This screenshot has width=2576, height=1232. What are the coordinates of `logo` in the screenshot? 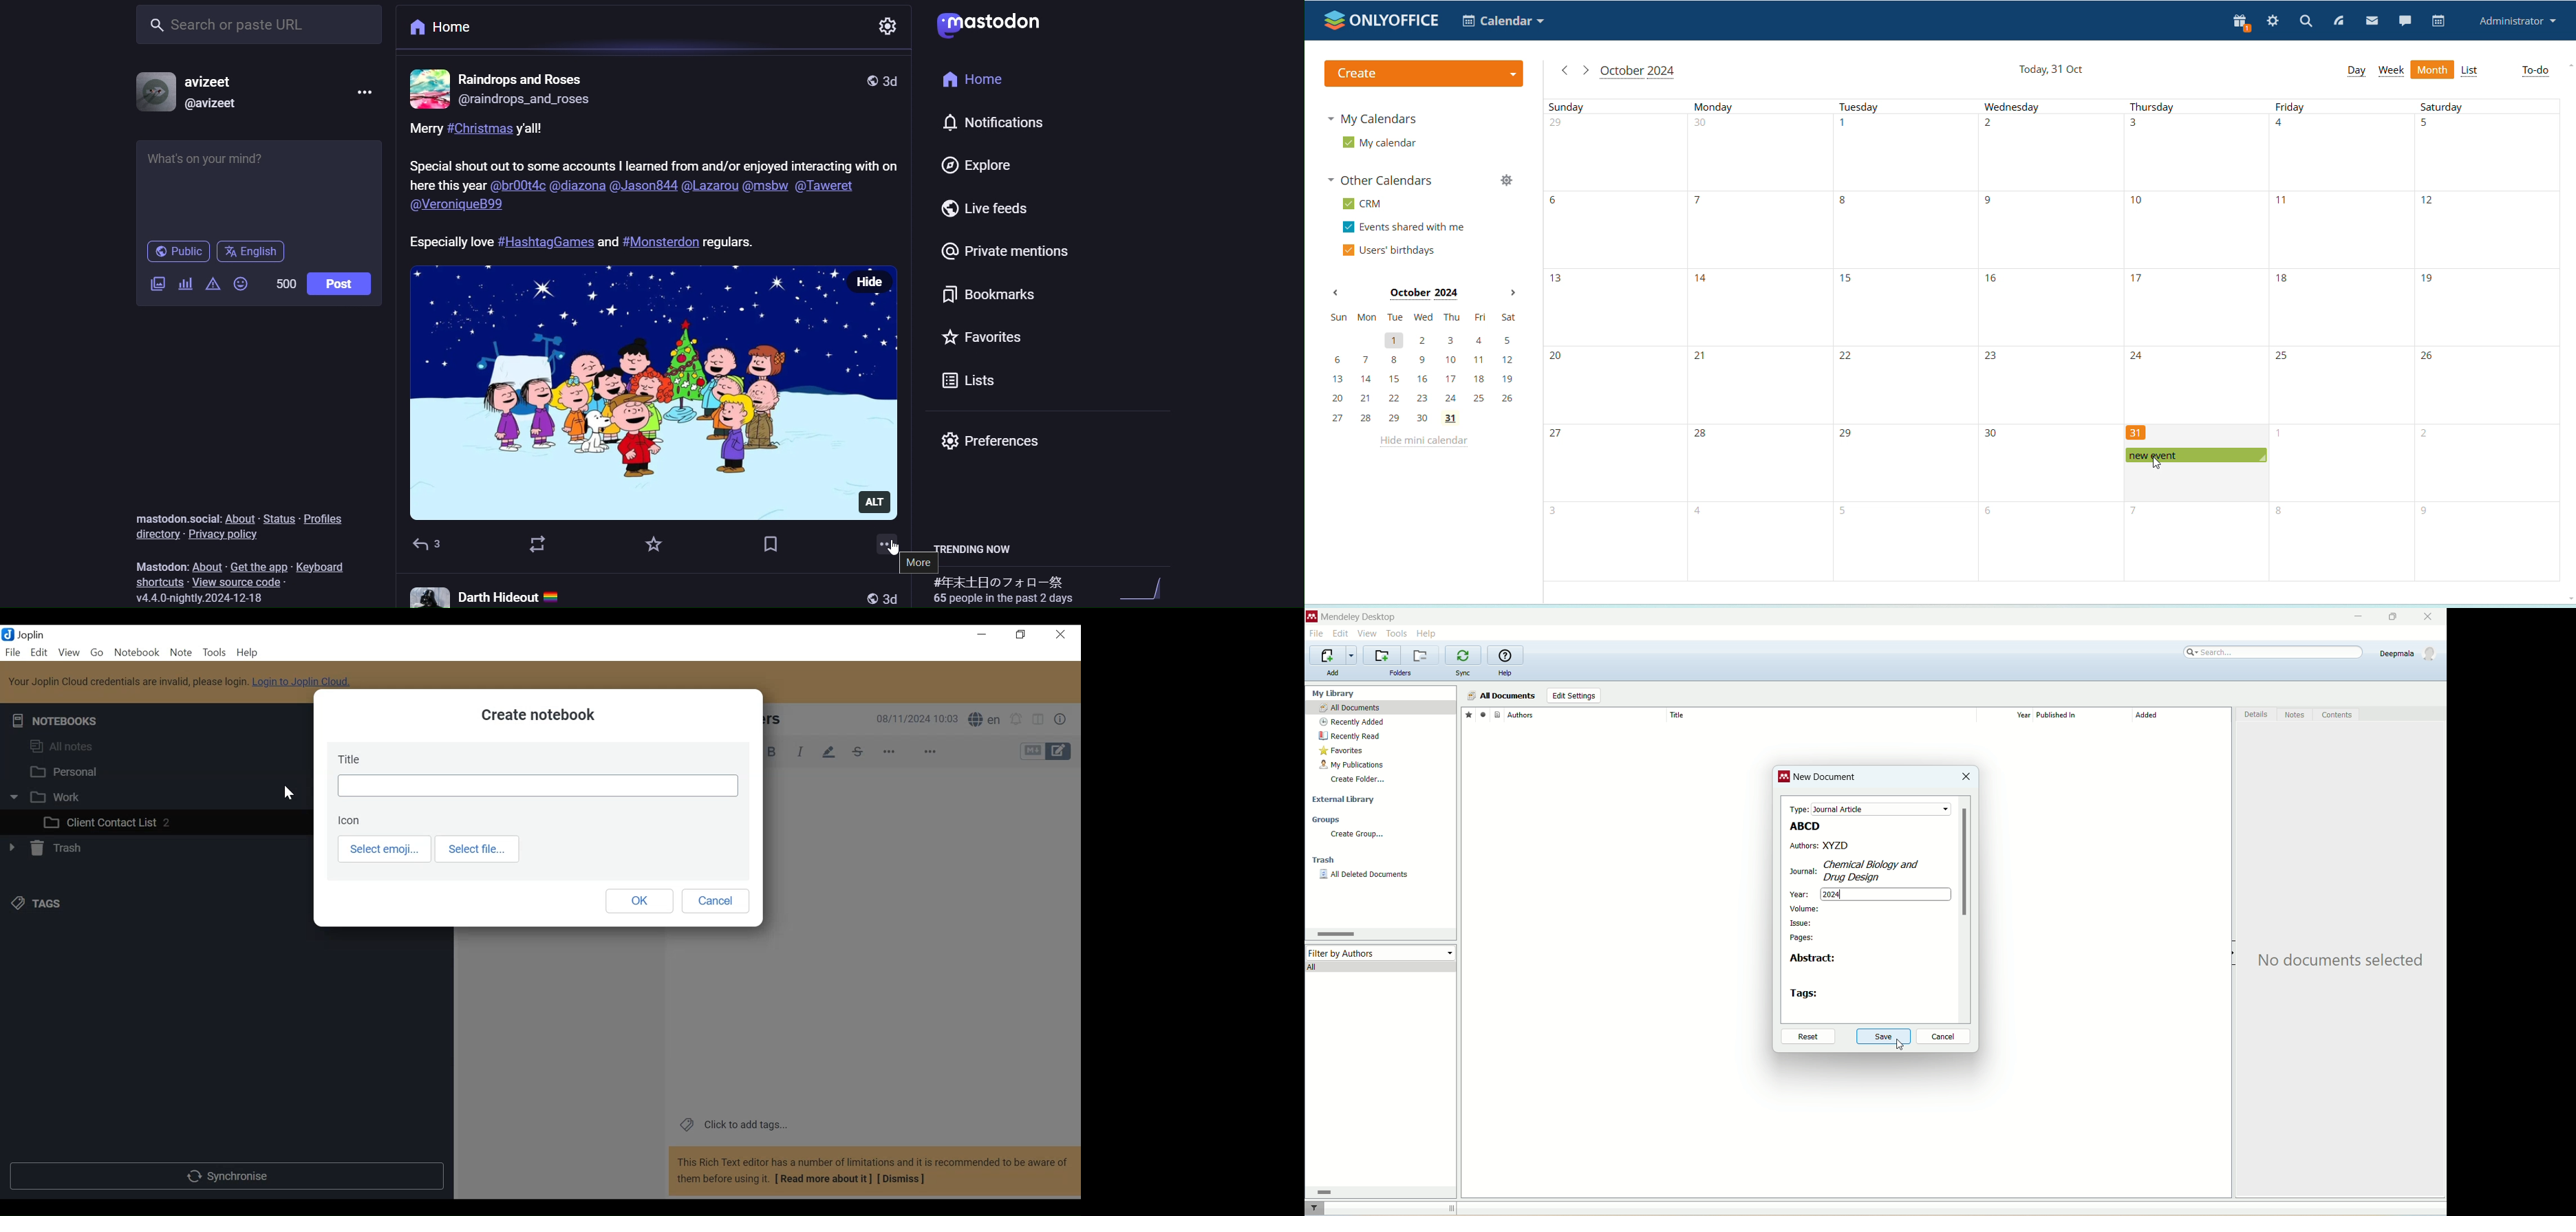 It's located at (1785, 778).